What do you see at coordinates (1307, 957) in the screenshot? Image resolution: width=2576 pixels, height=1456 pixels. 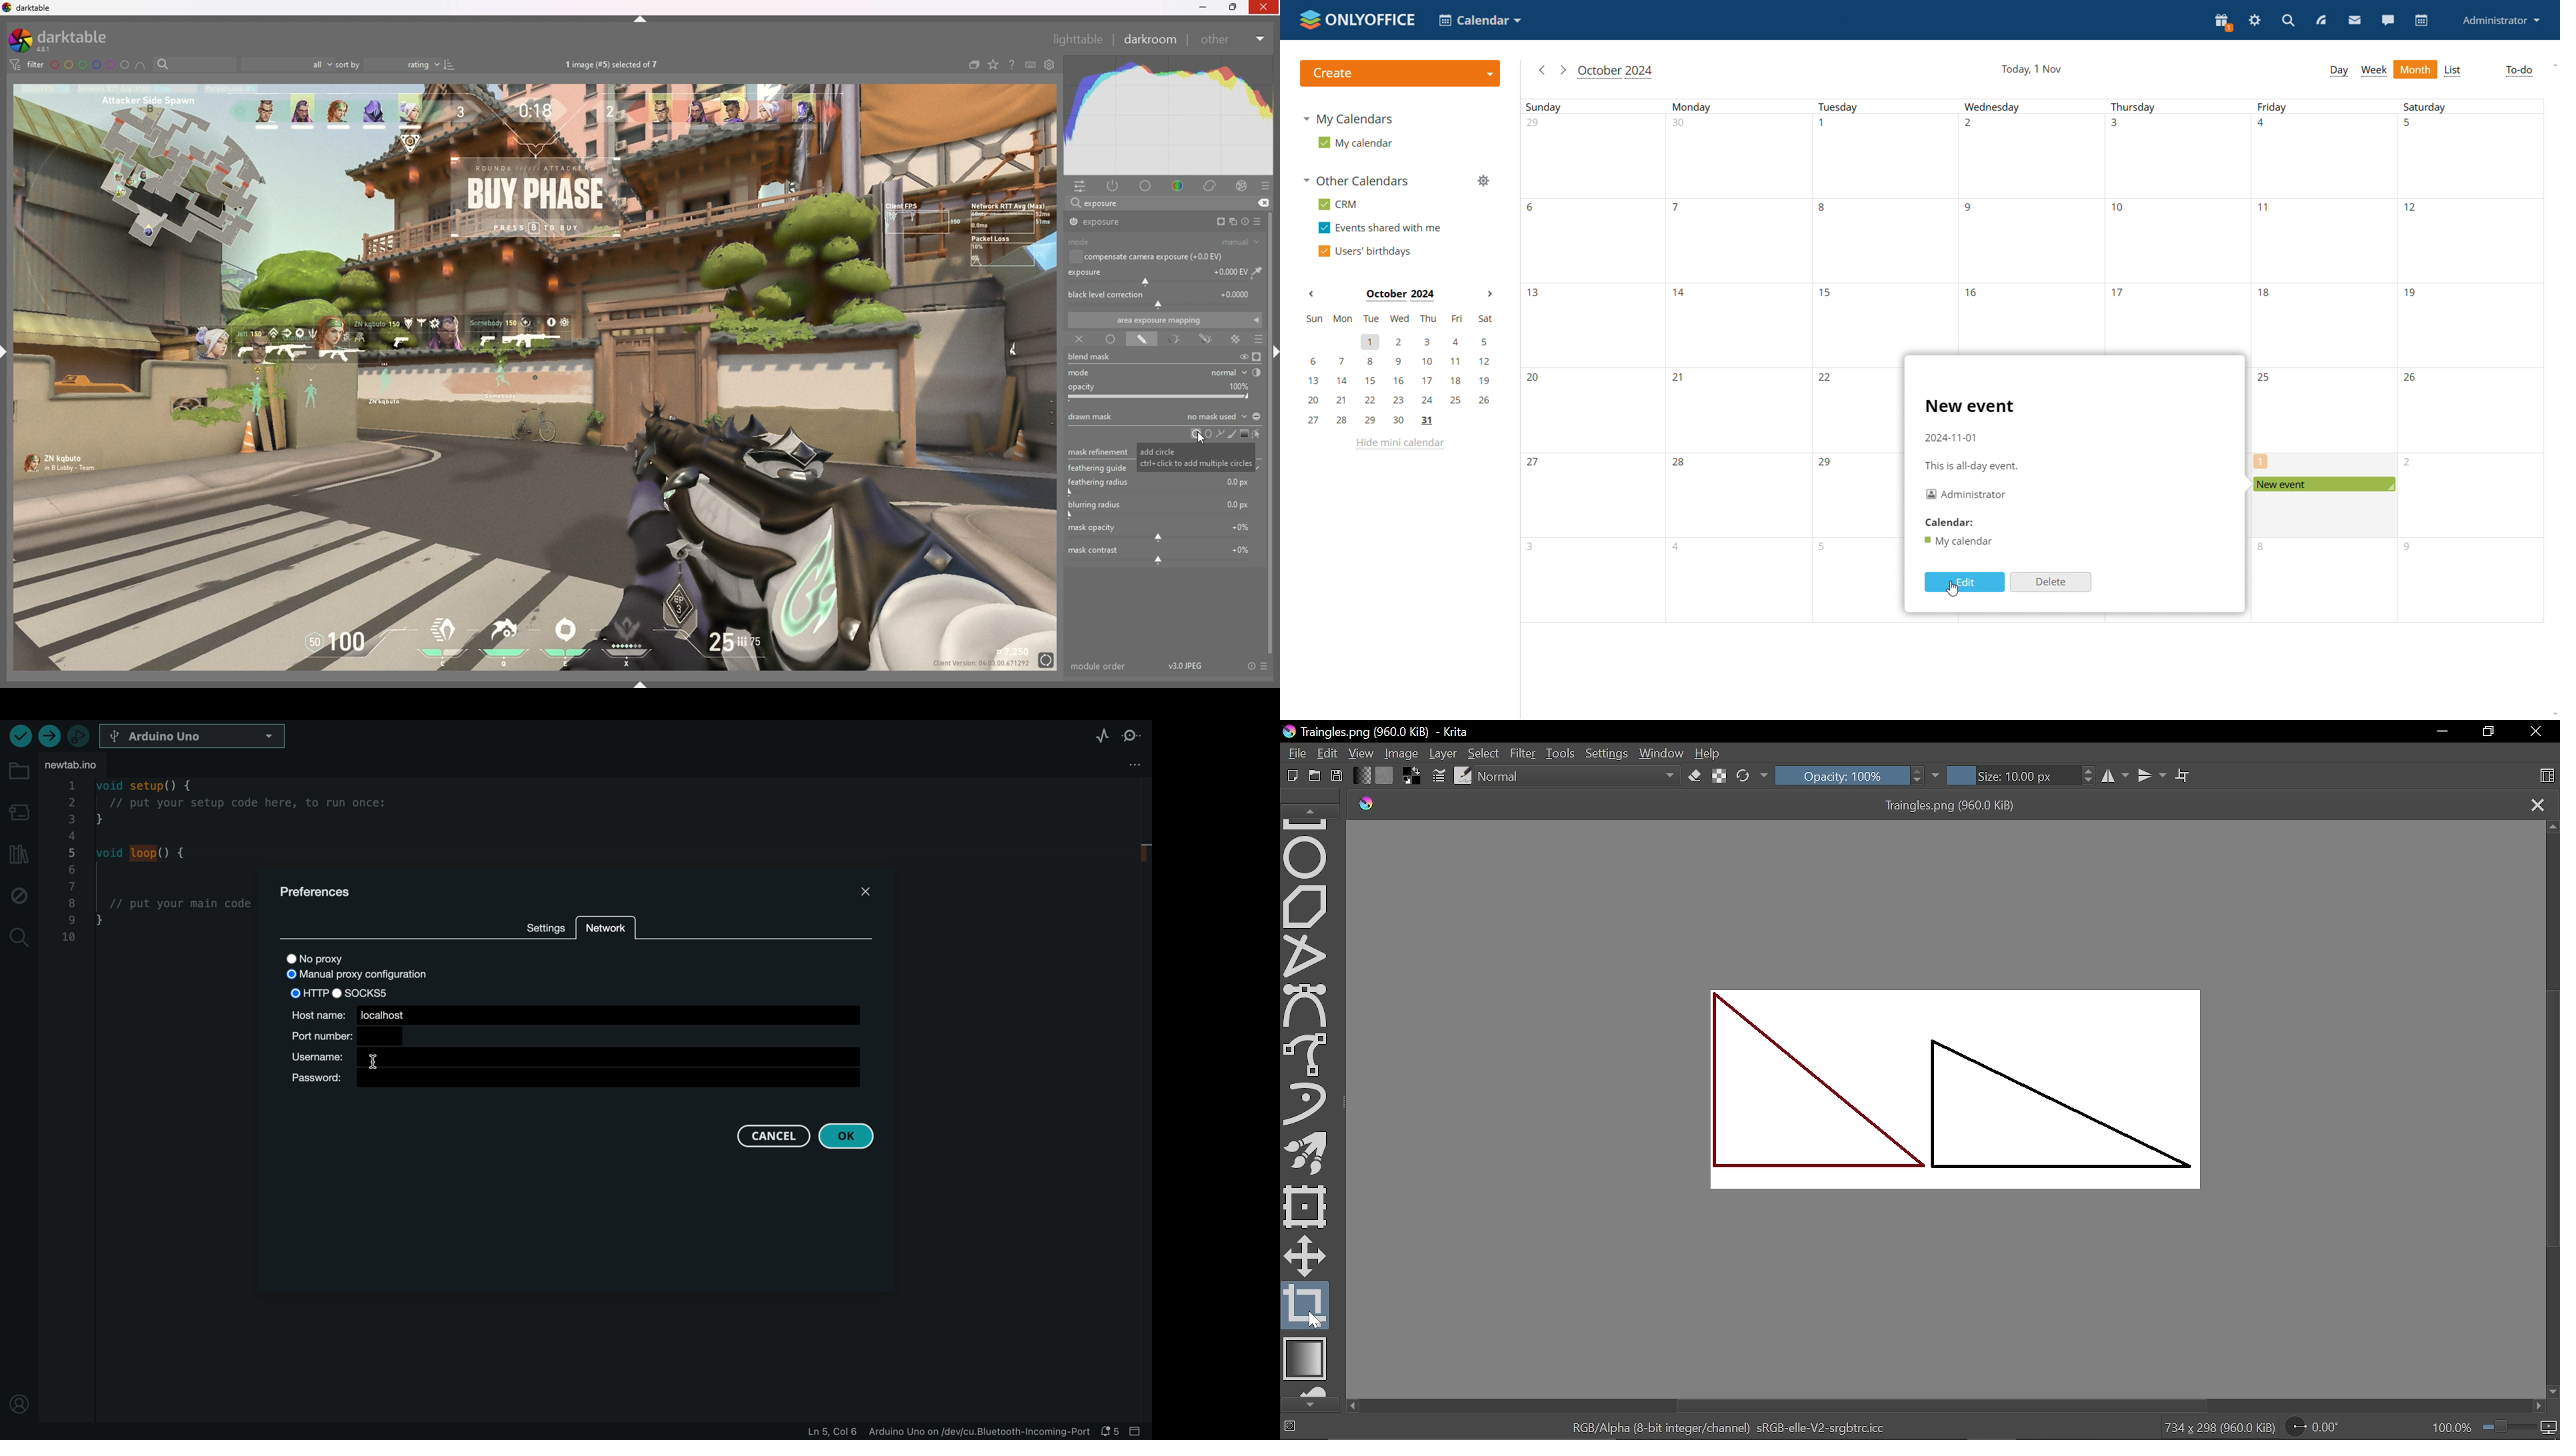 I see `Polyline tool` at bounding box center [1307, 957].